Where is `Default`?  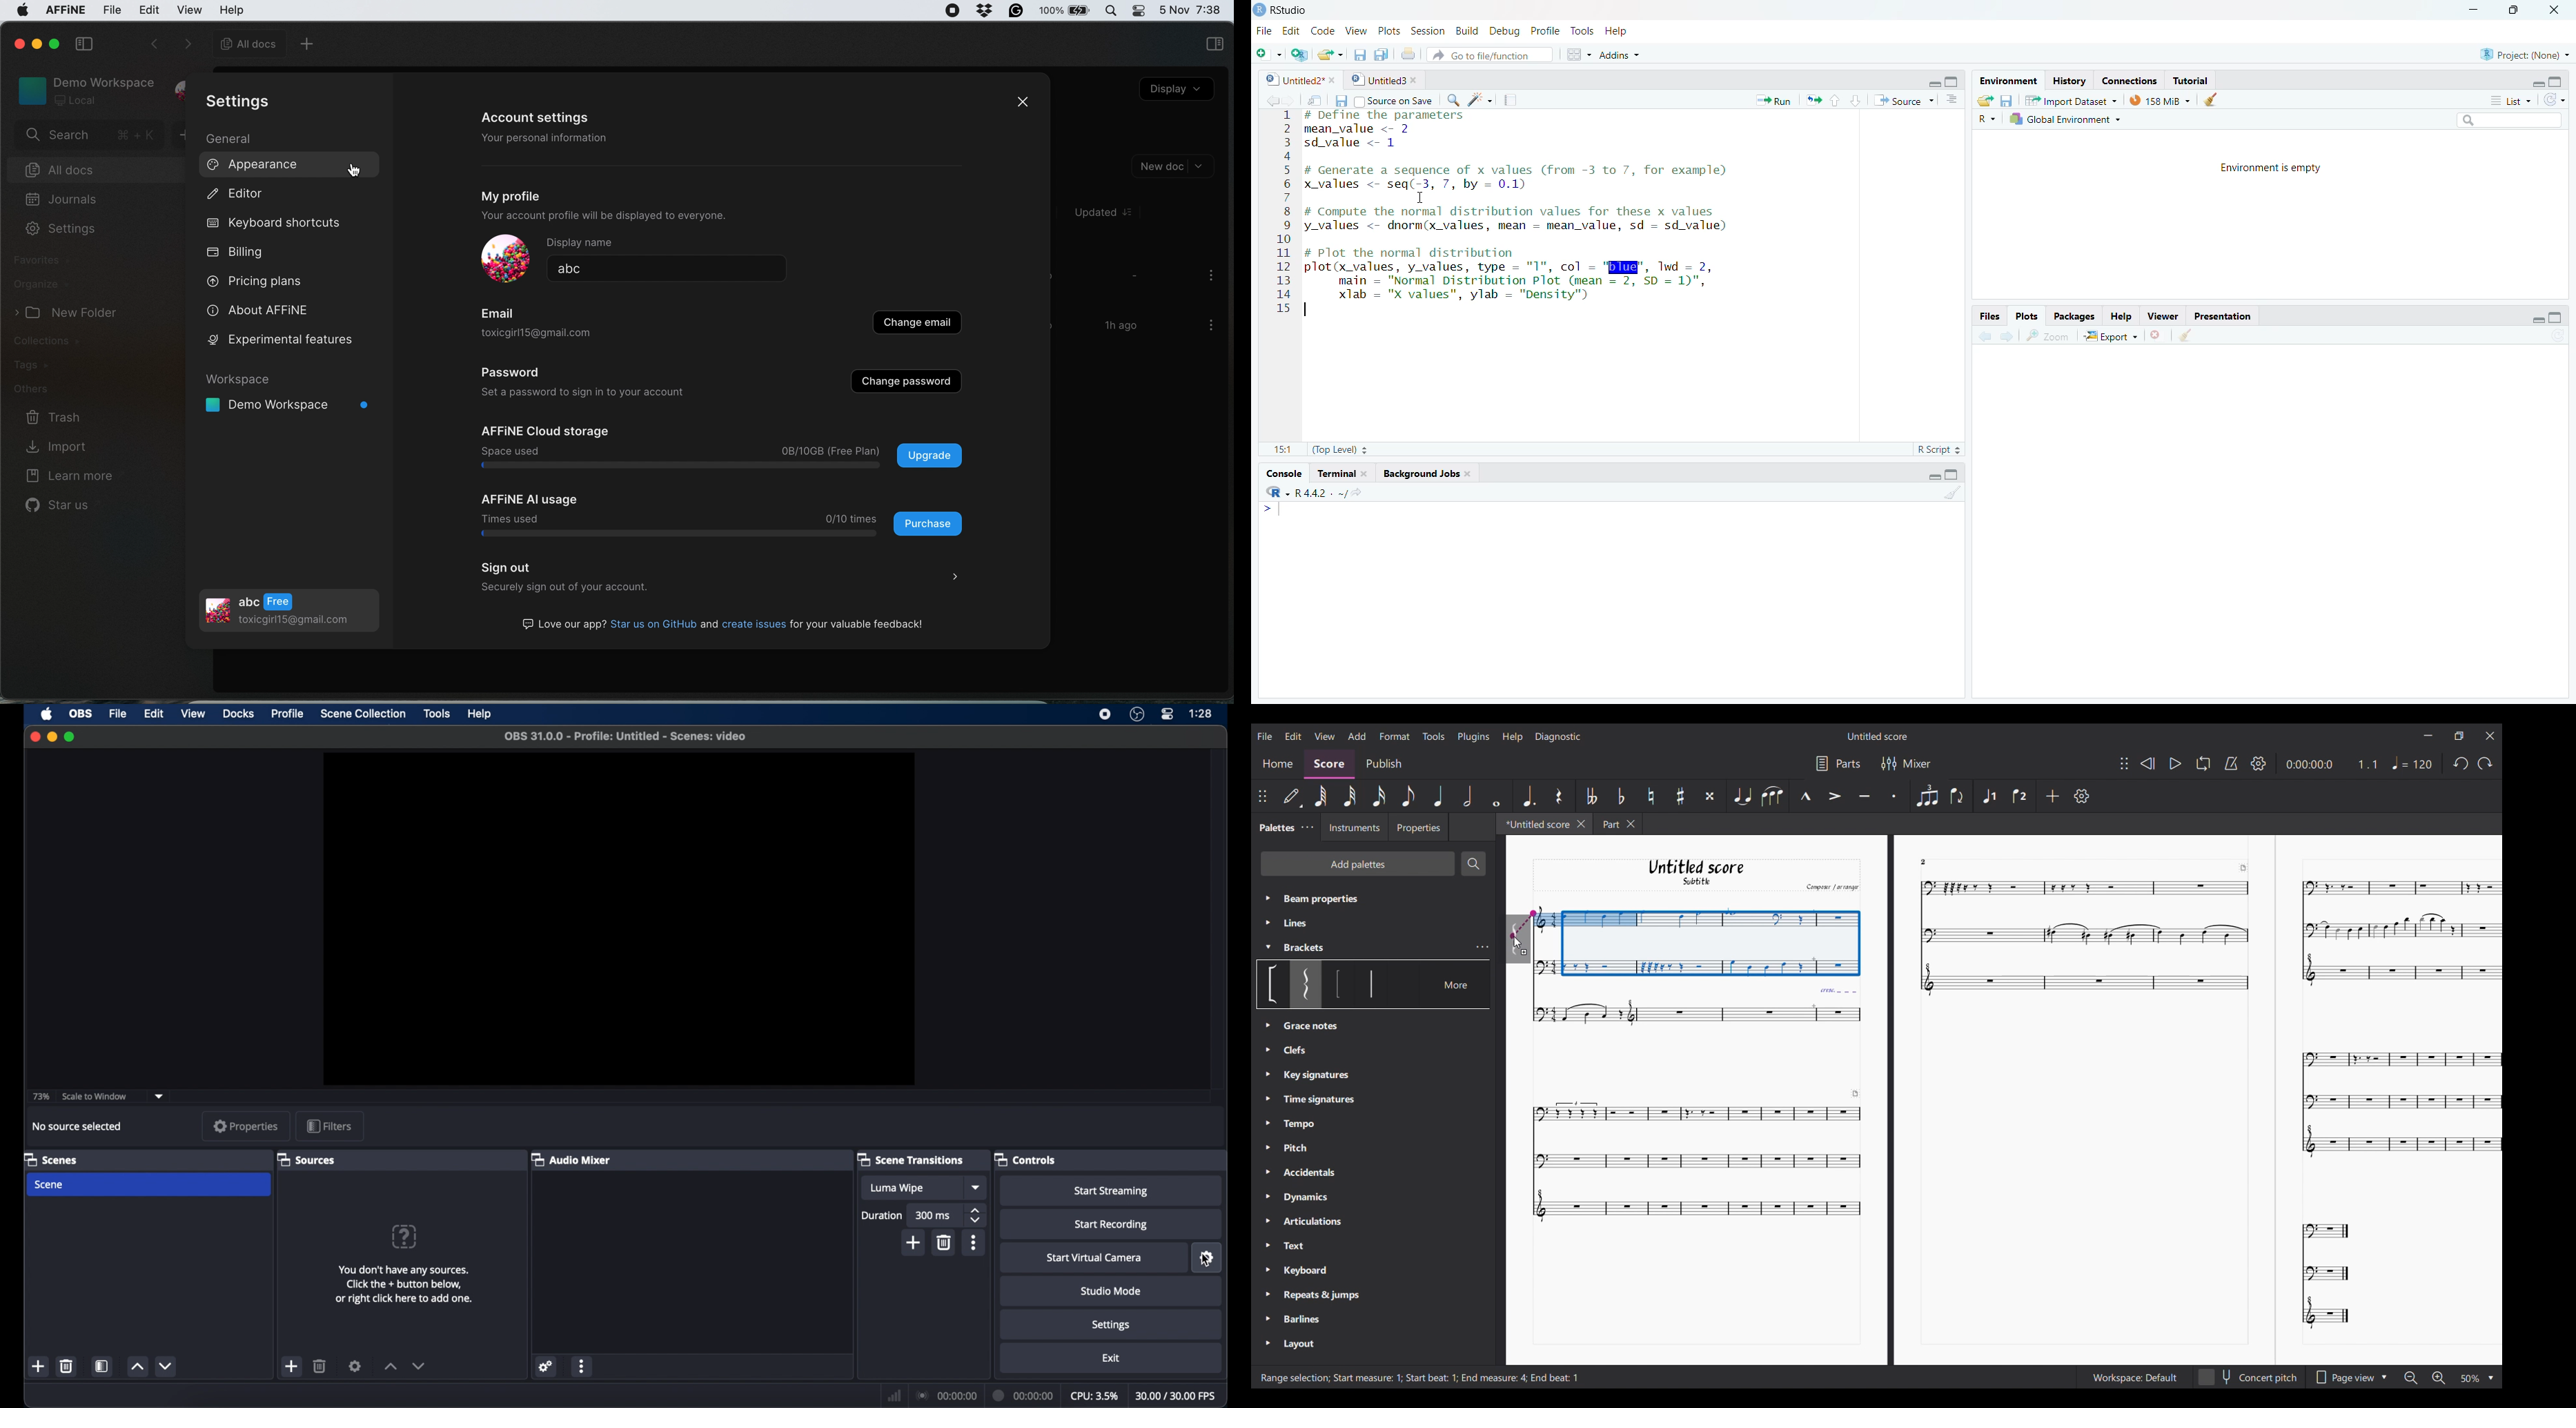 Default is located at coordinates (1292, 798).